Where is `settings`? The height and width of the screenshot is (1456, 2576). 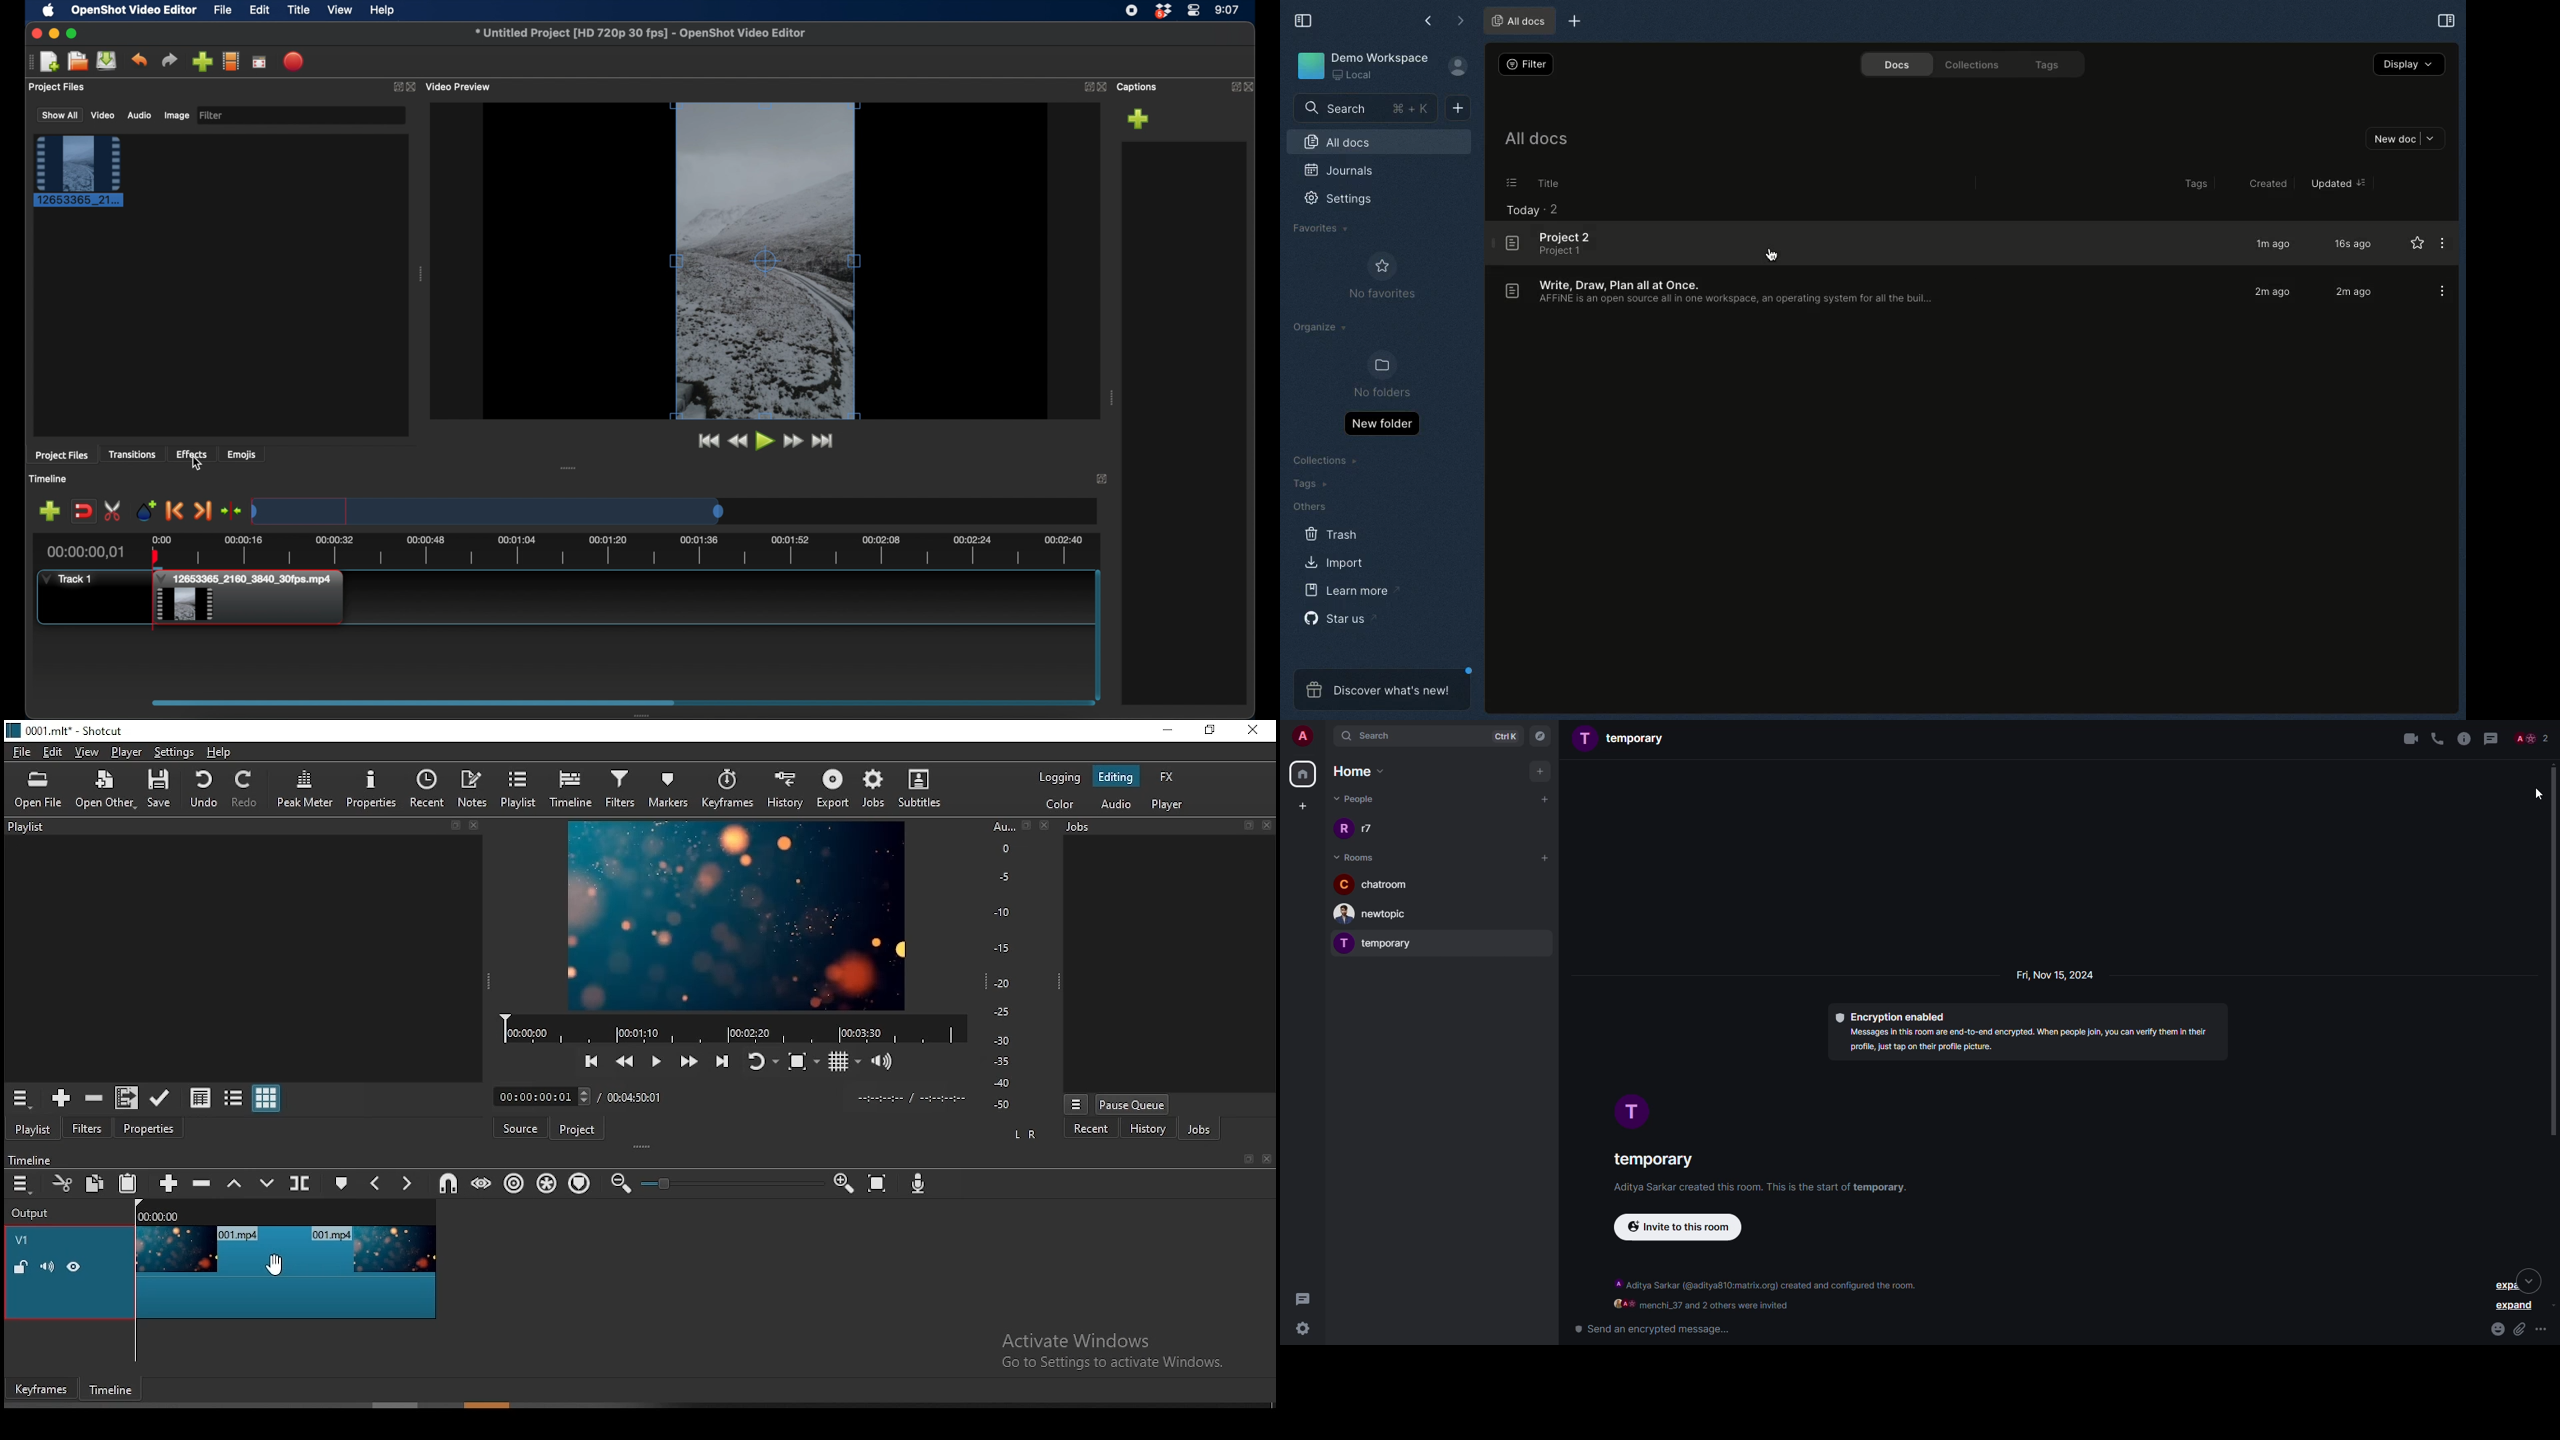 settings is located at coordinates (173, 753).